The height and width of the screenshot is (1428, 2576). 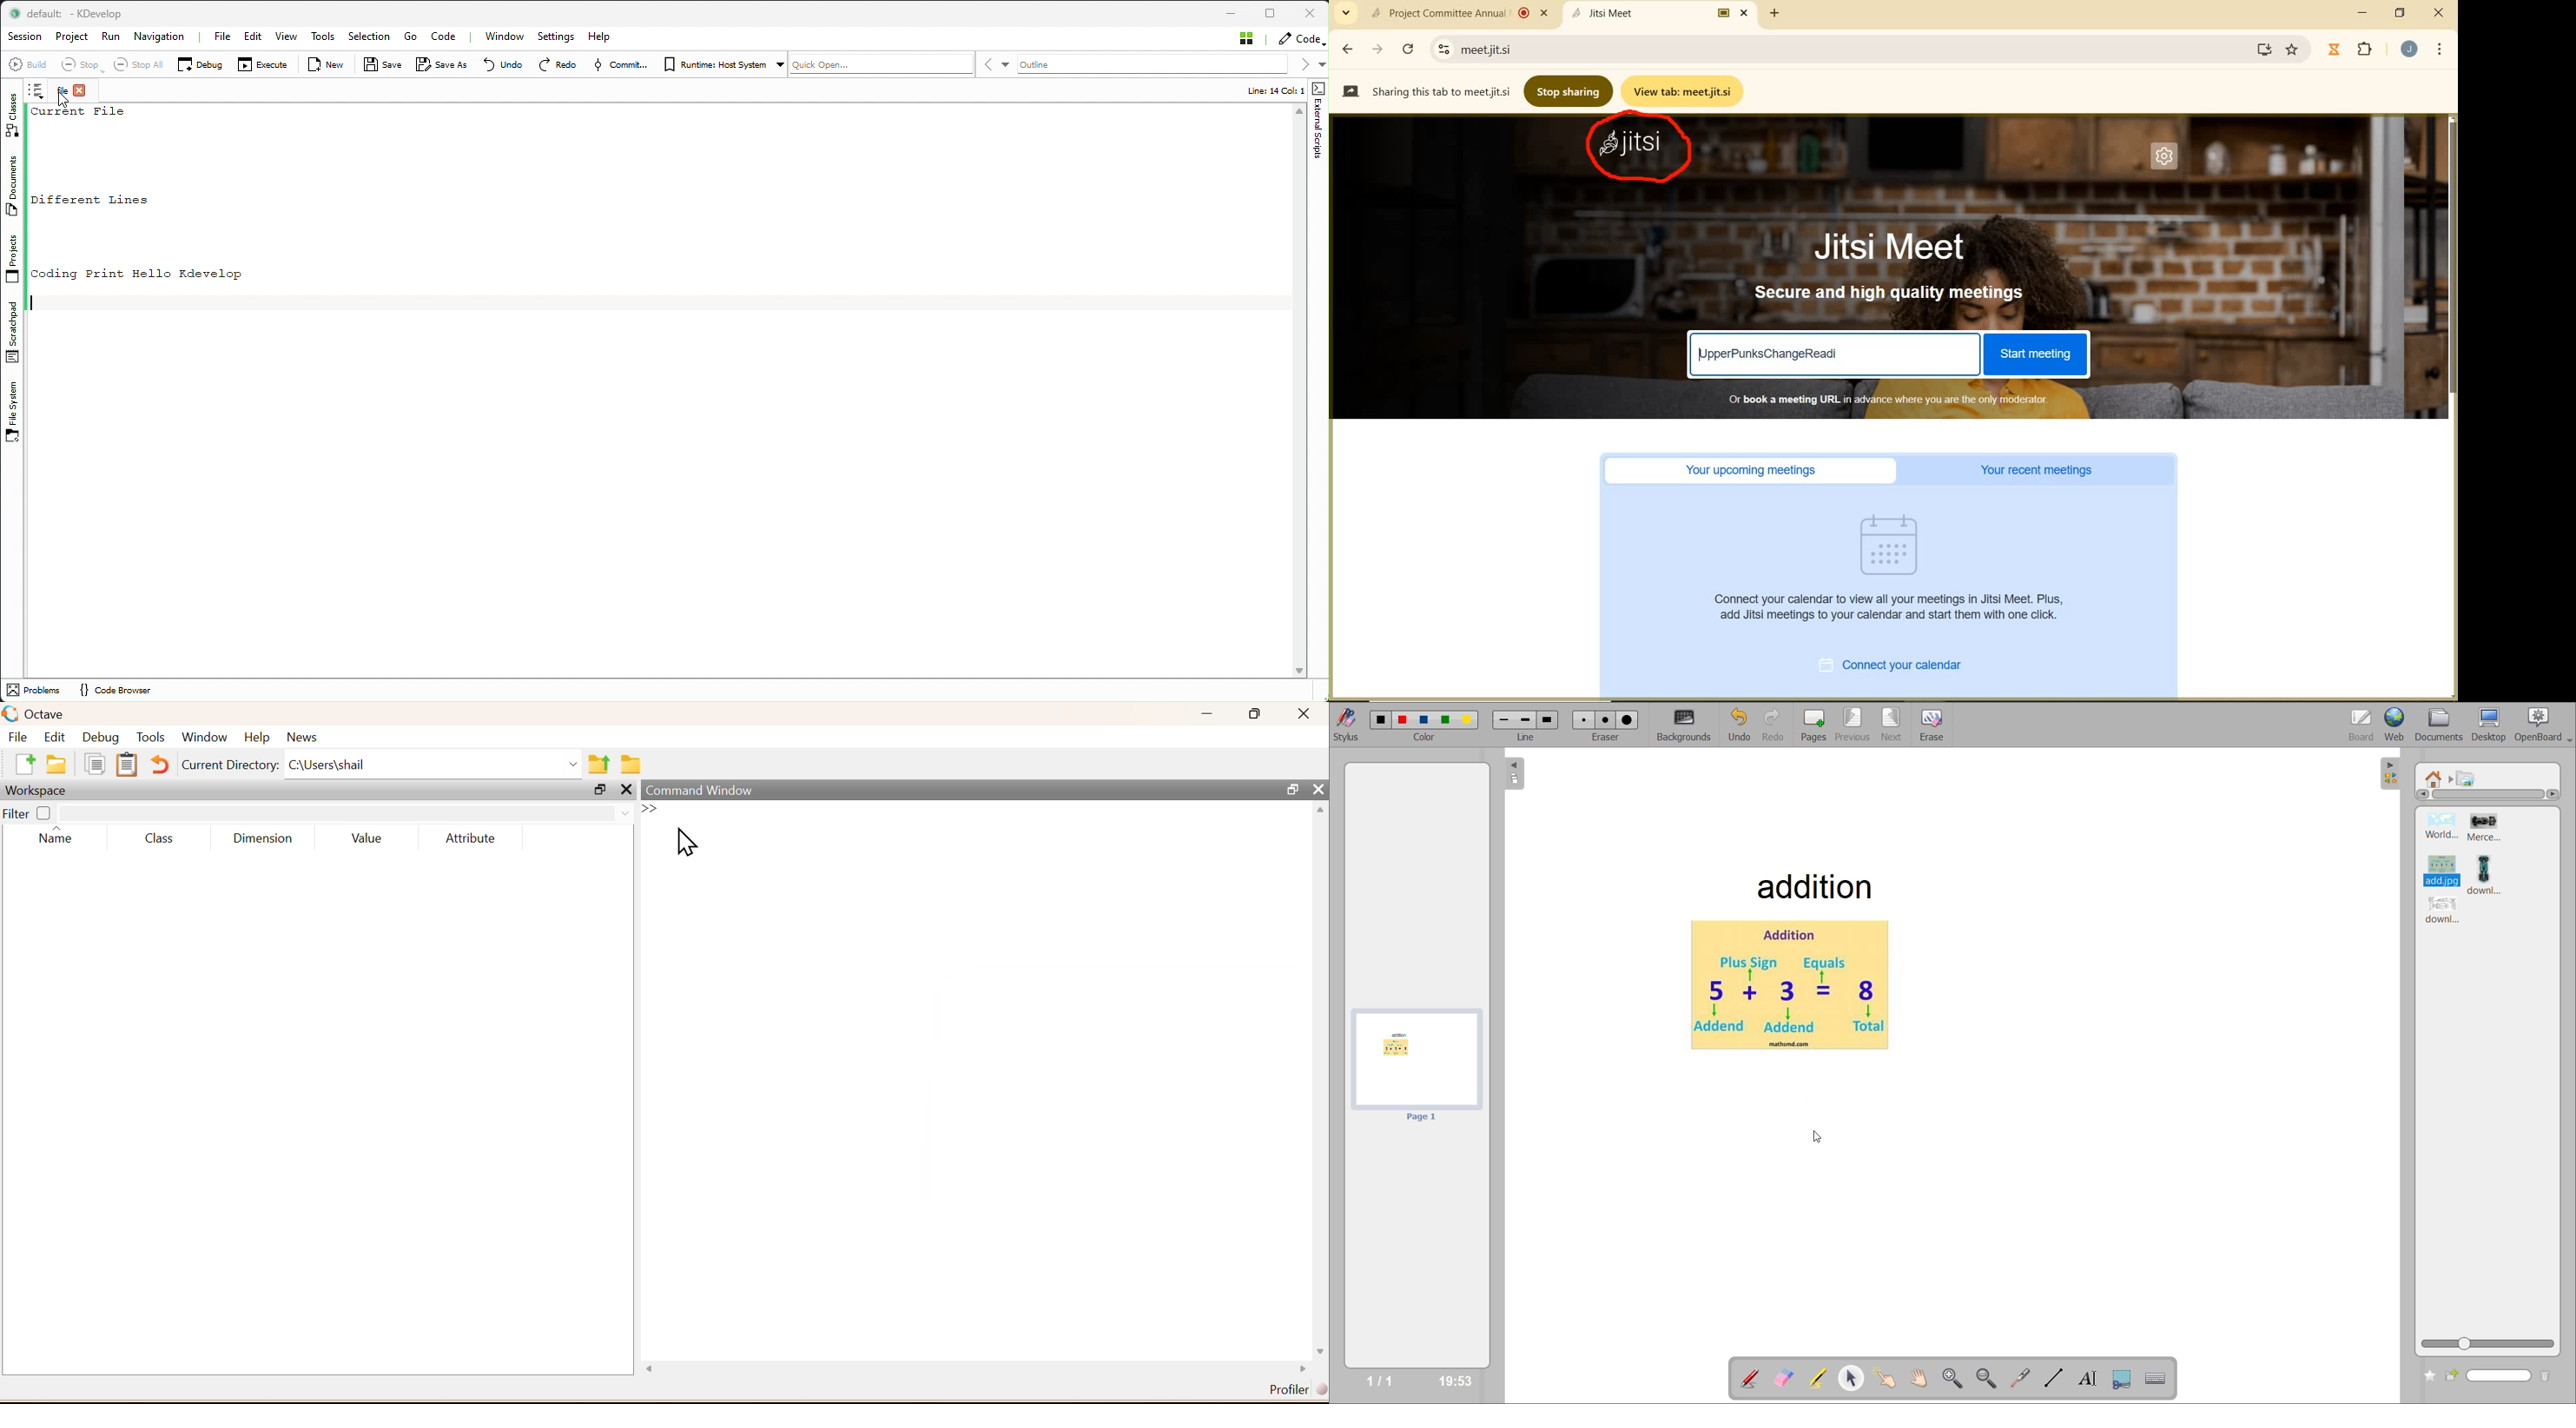 What do you see at coordinates (1303, 714) in the screenshot?
I see `Close` at bounding box center [1303, 714].